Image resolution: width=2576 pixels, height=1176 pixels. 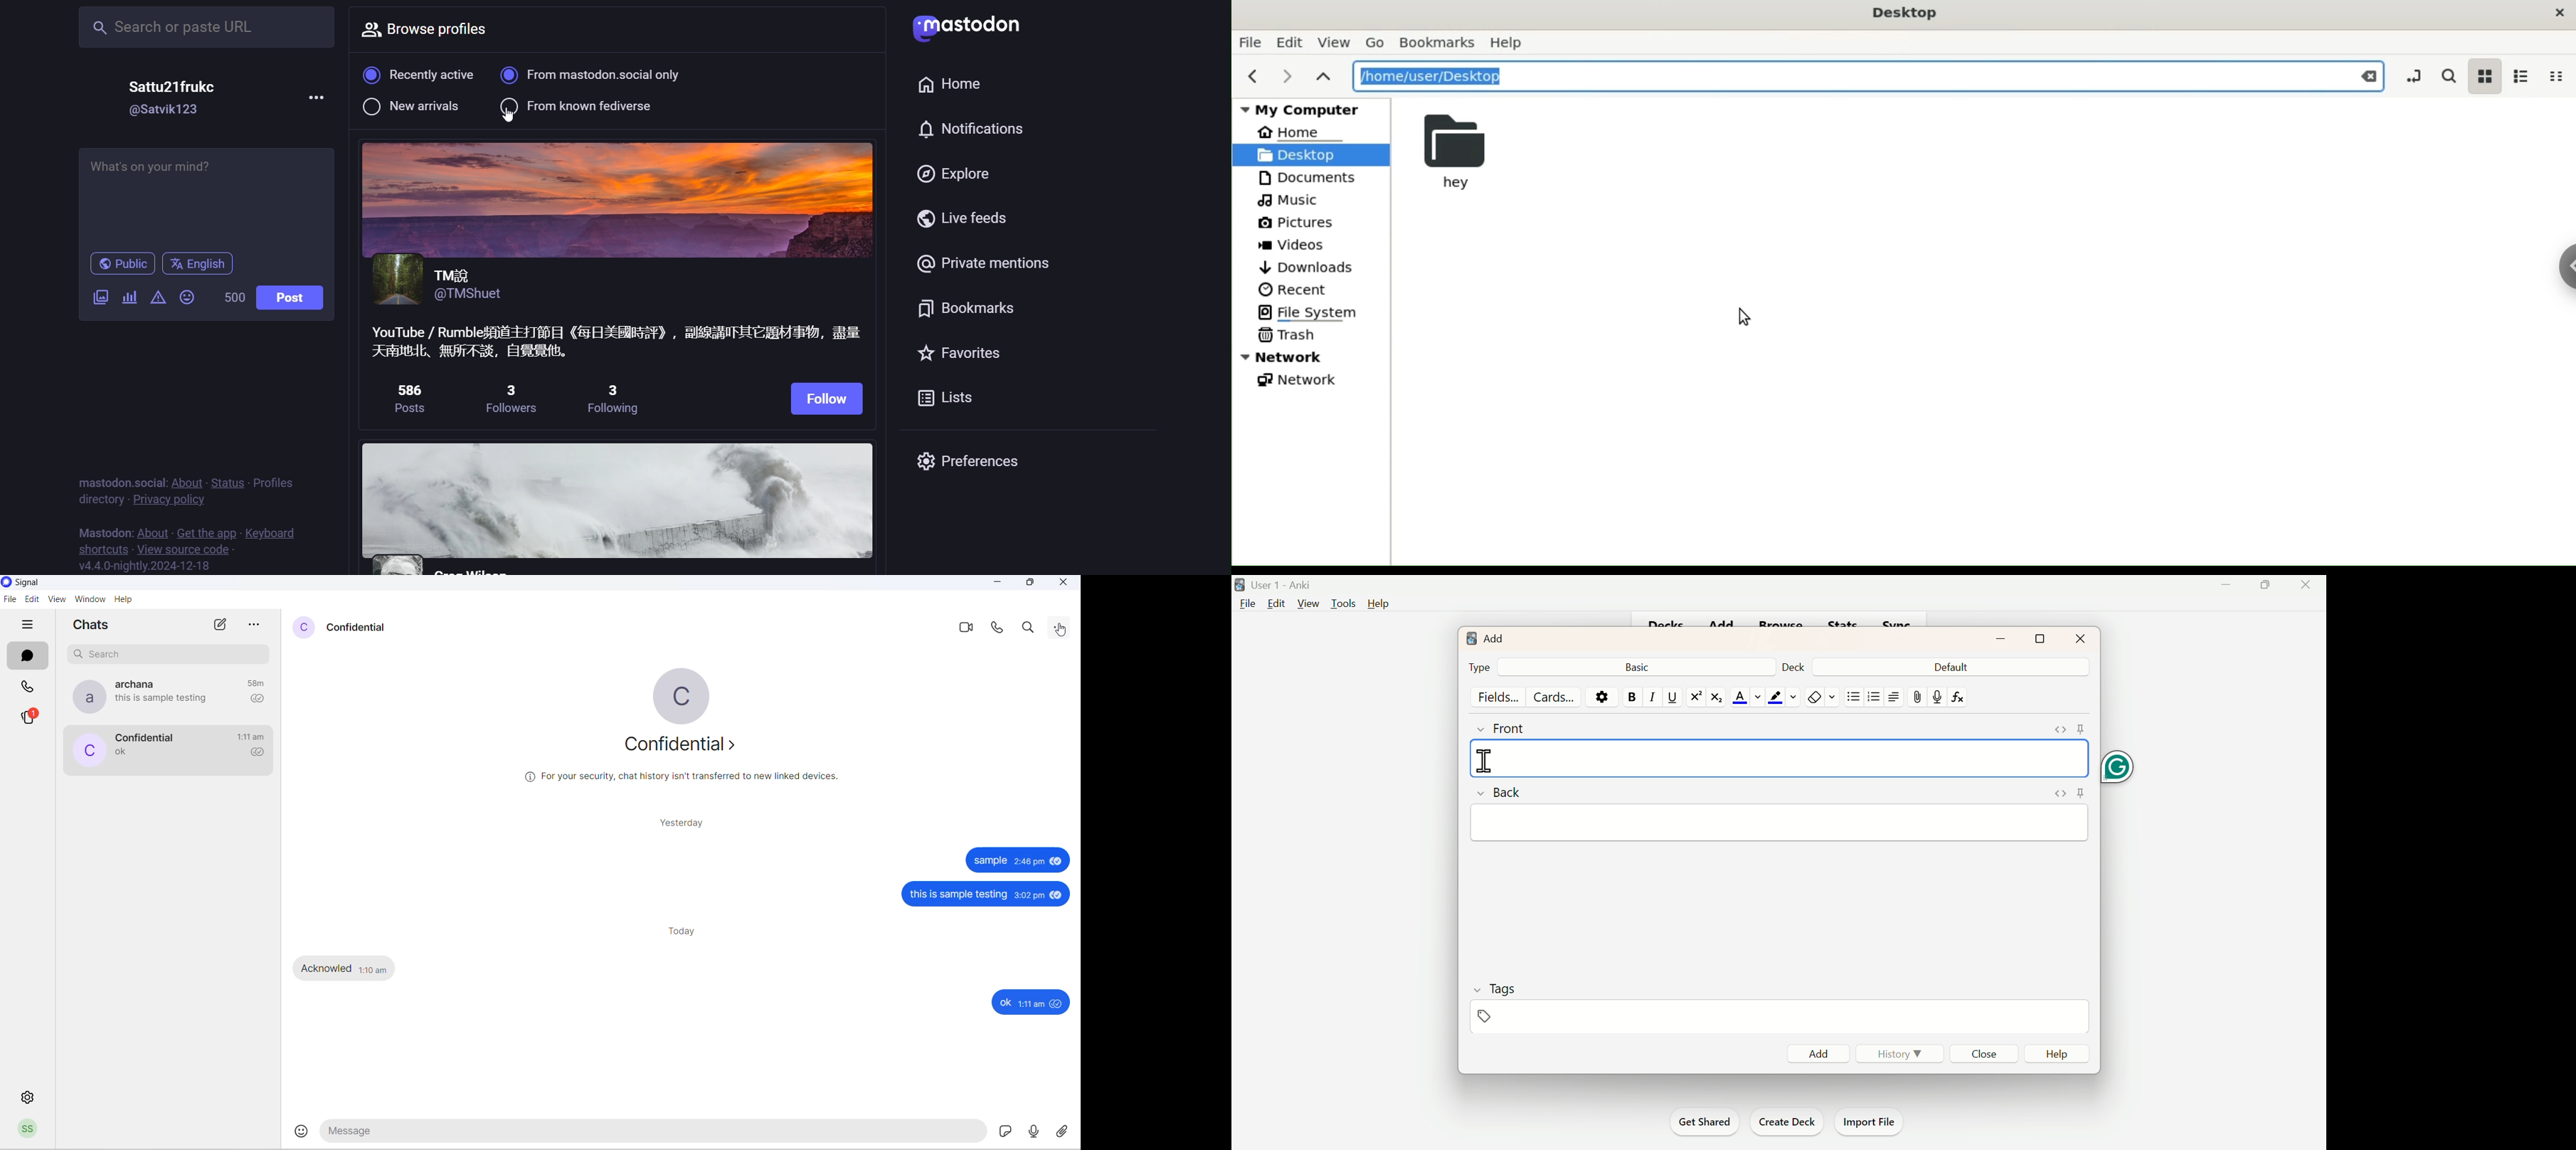 What do you see at coordinates (373, 968) in the screenshot?
I see `1:10am` at bounding box center [373, 968].